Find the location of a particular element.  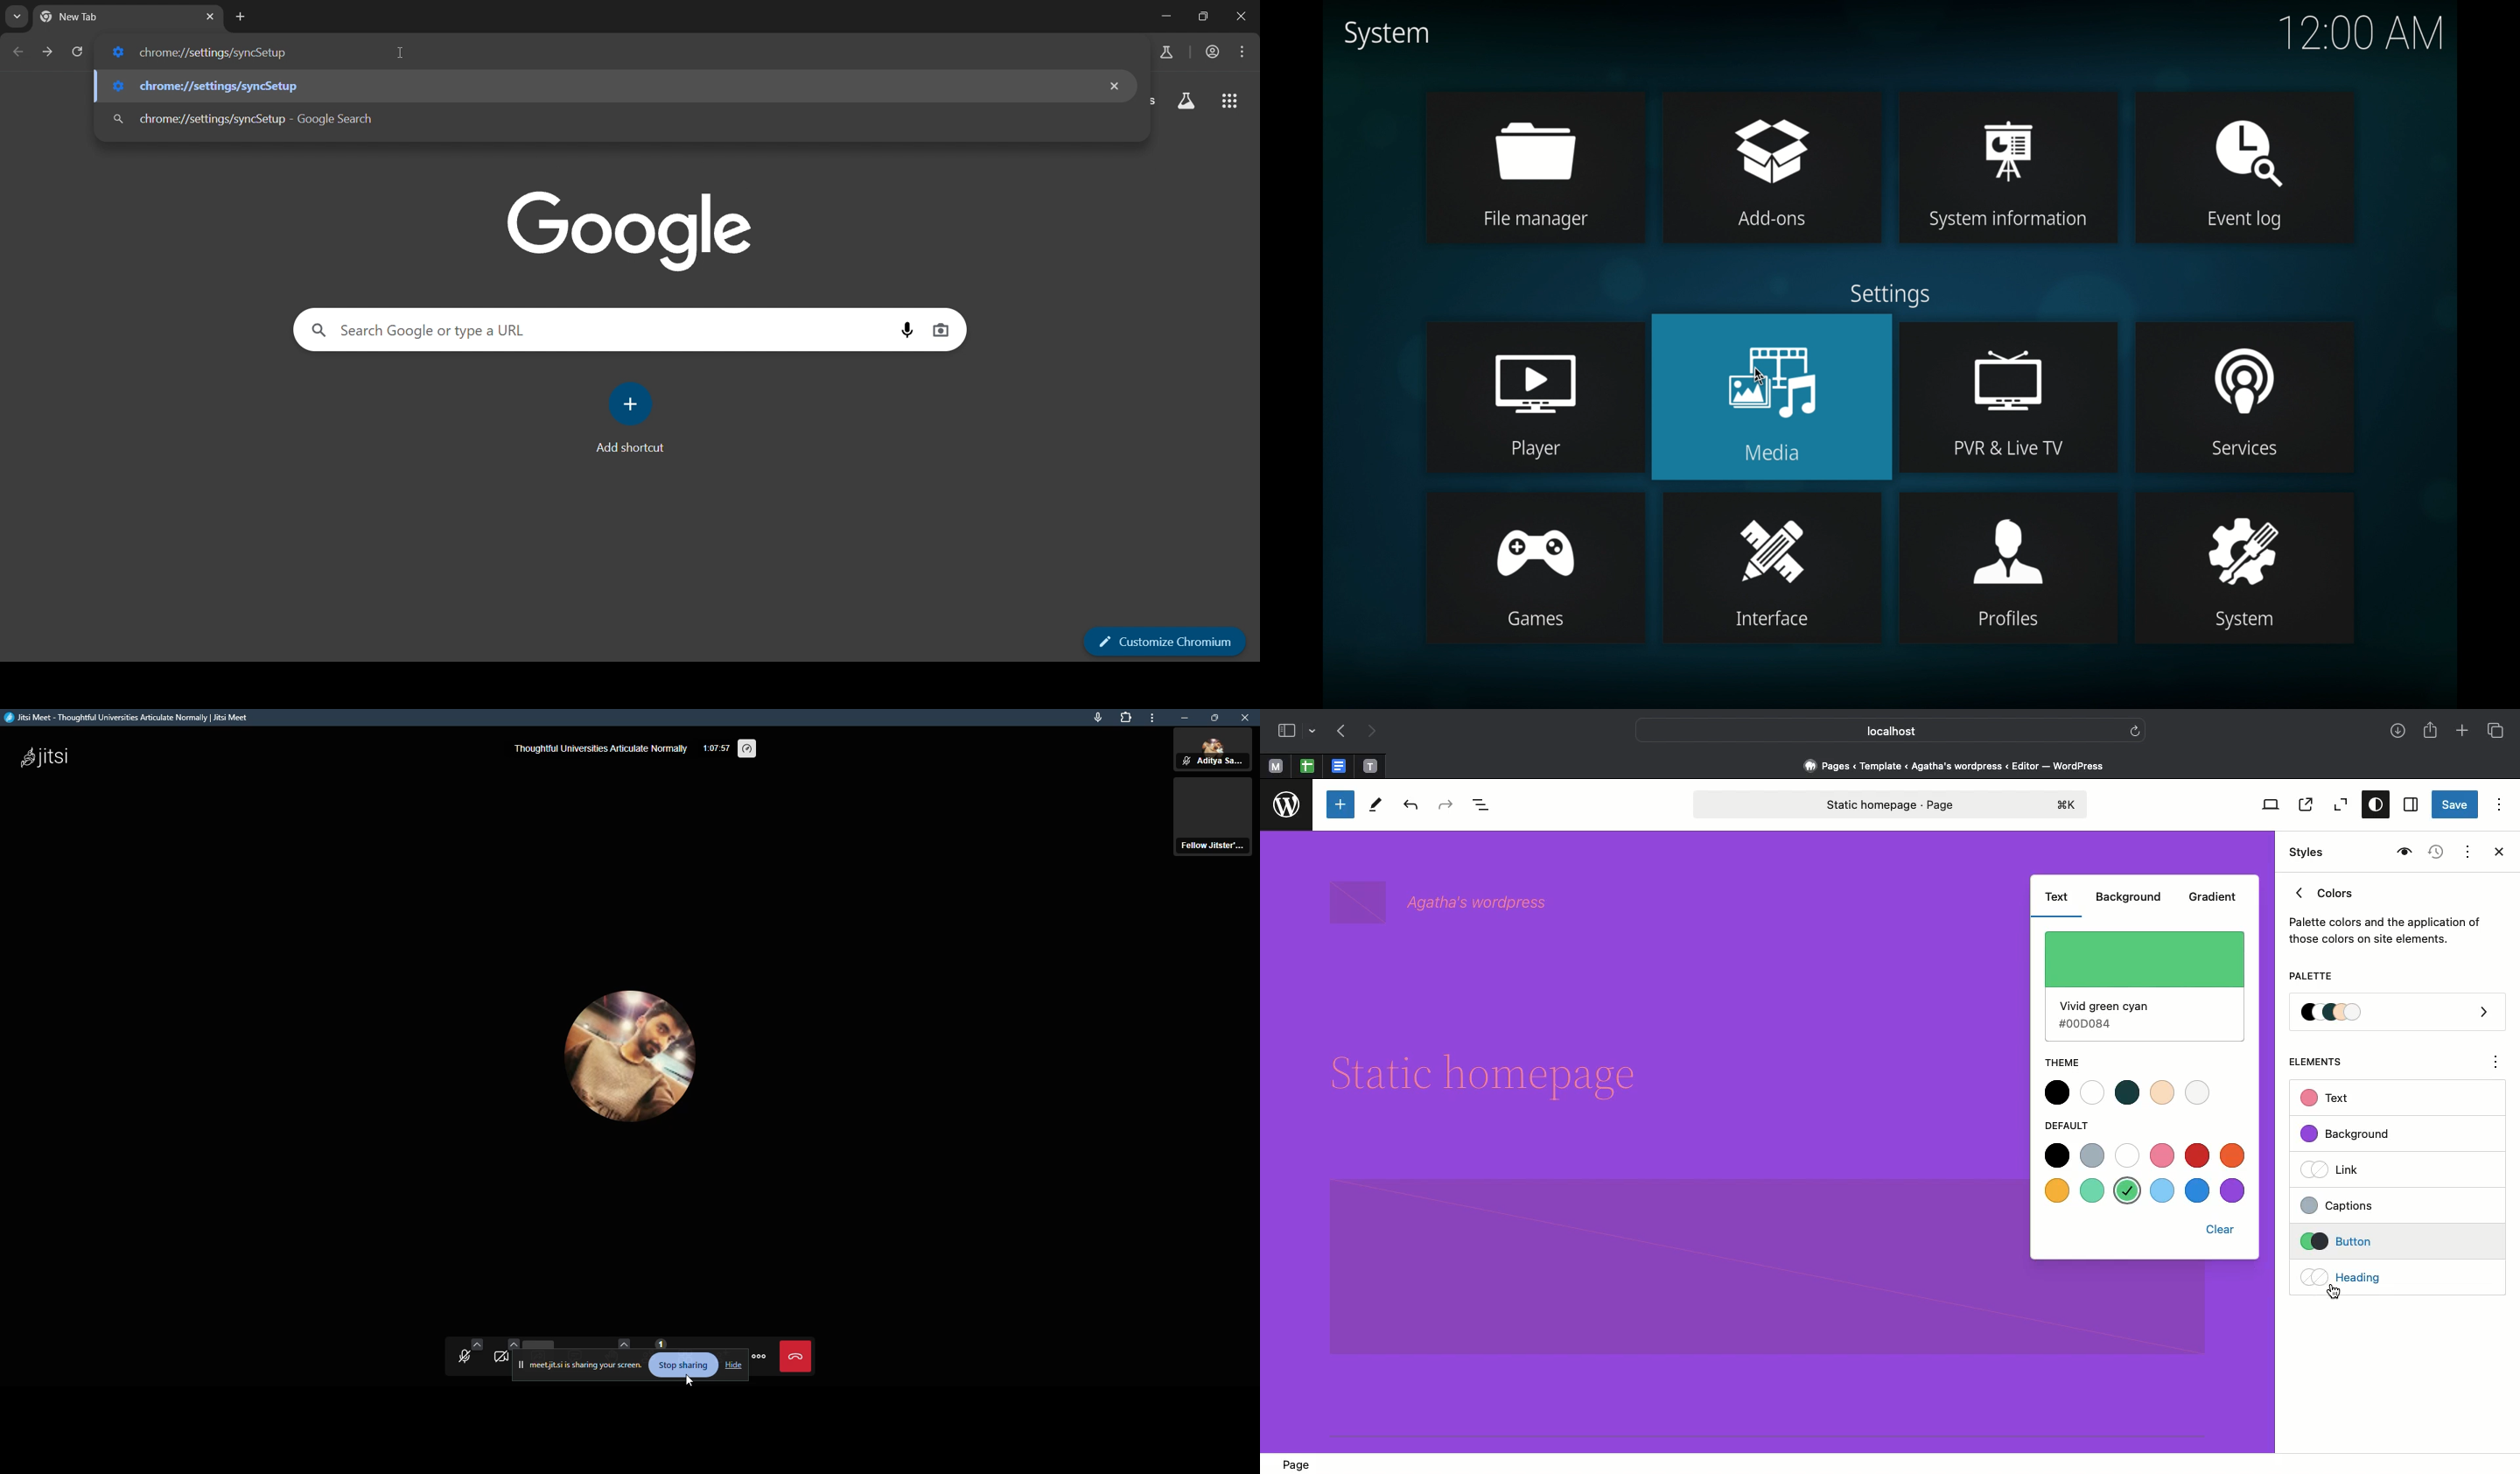

player is located at coordinates (1533, 397).